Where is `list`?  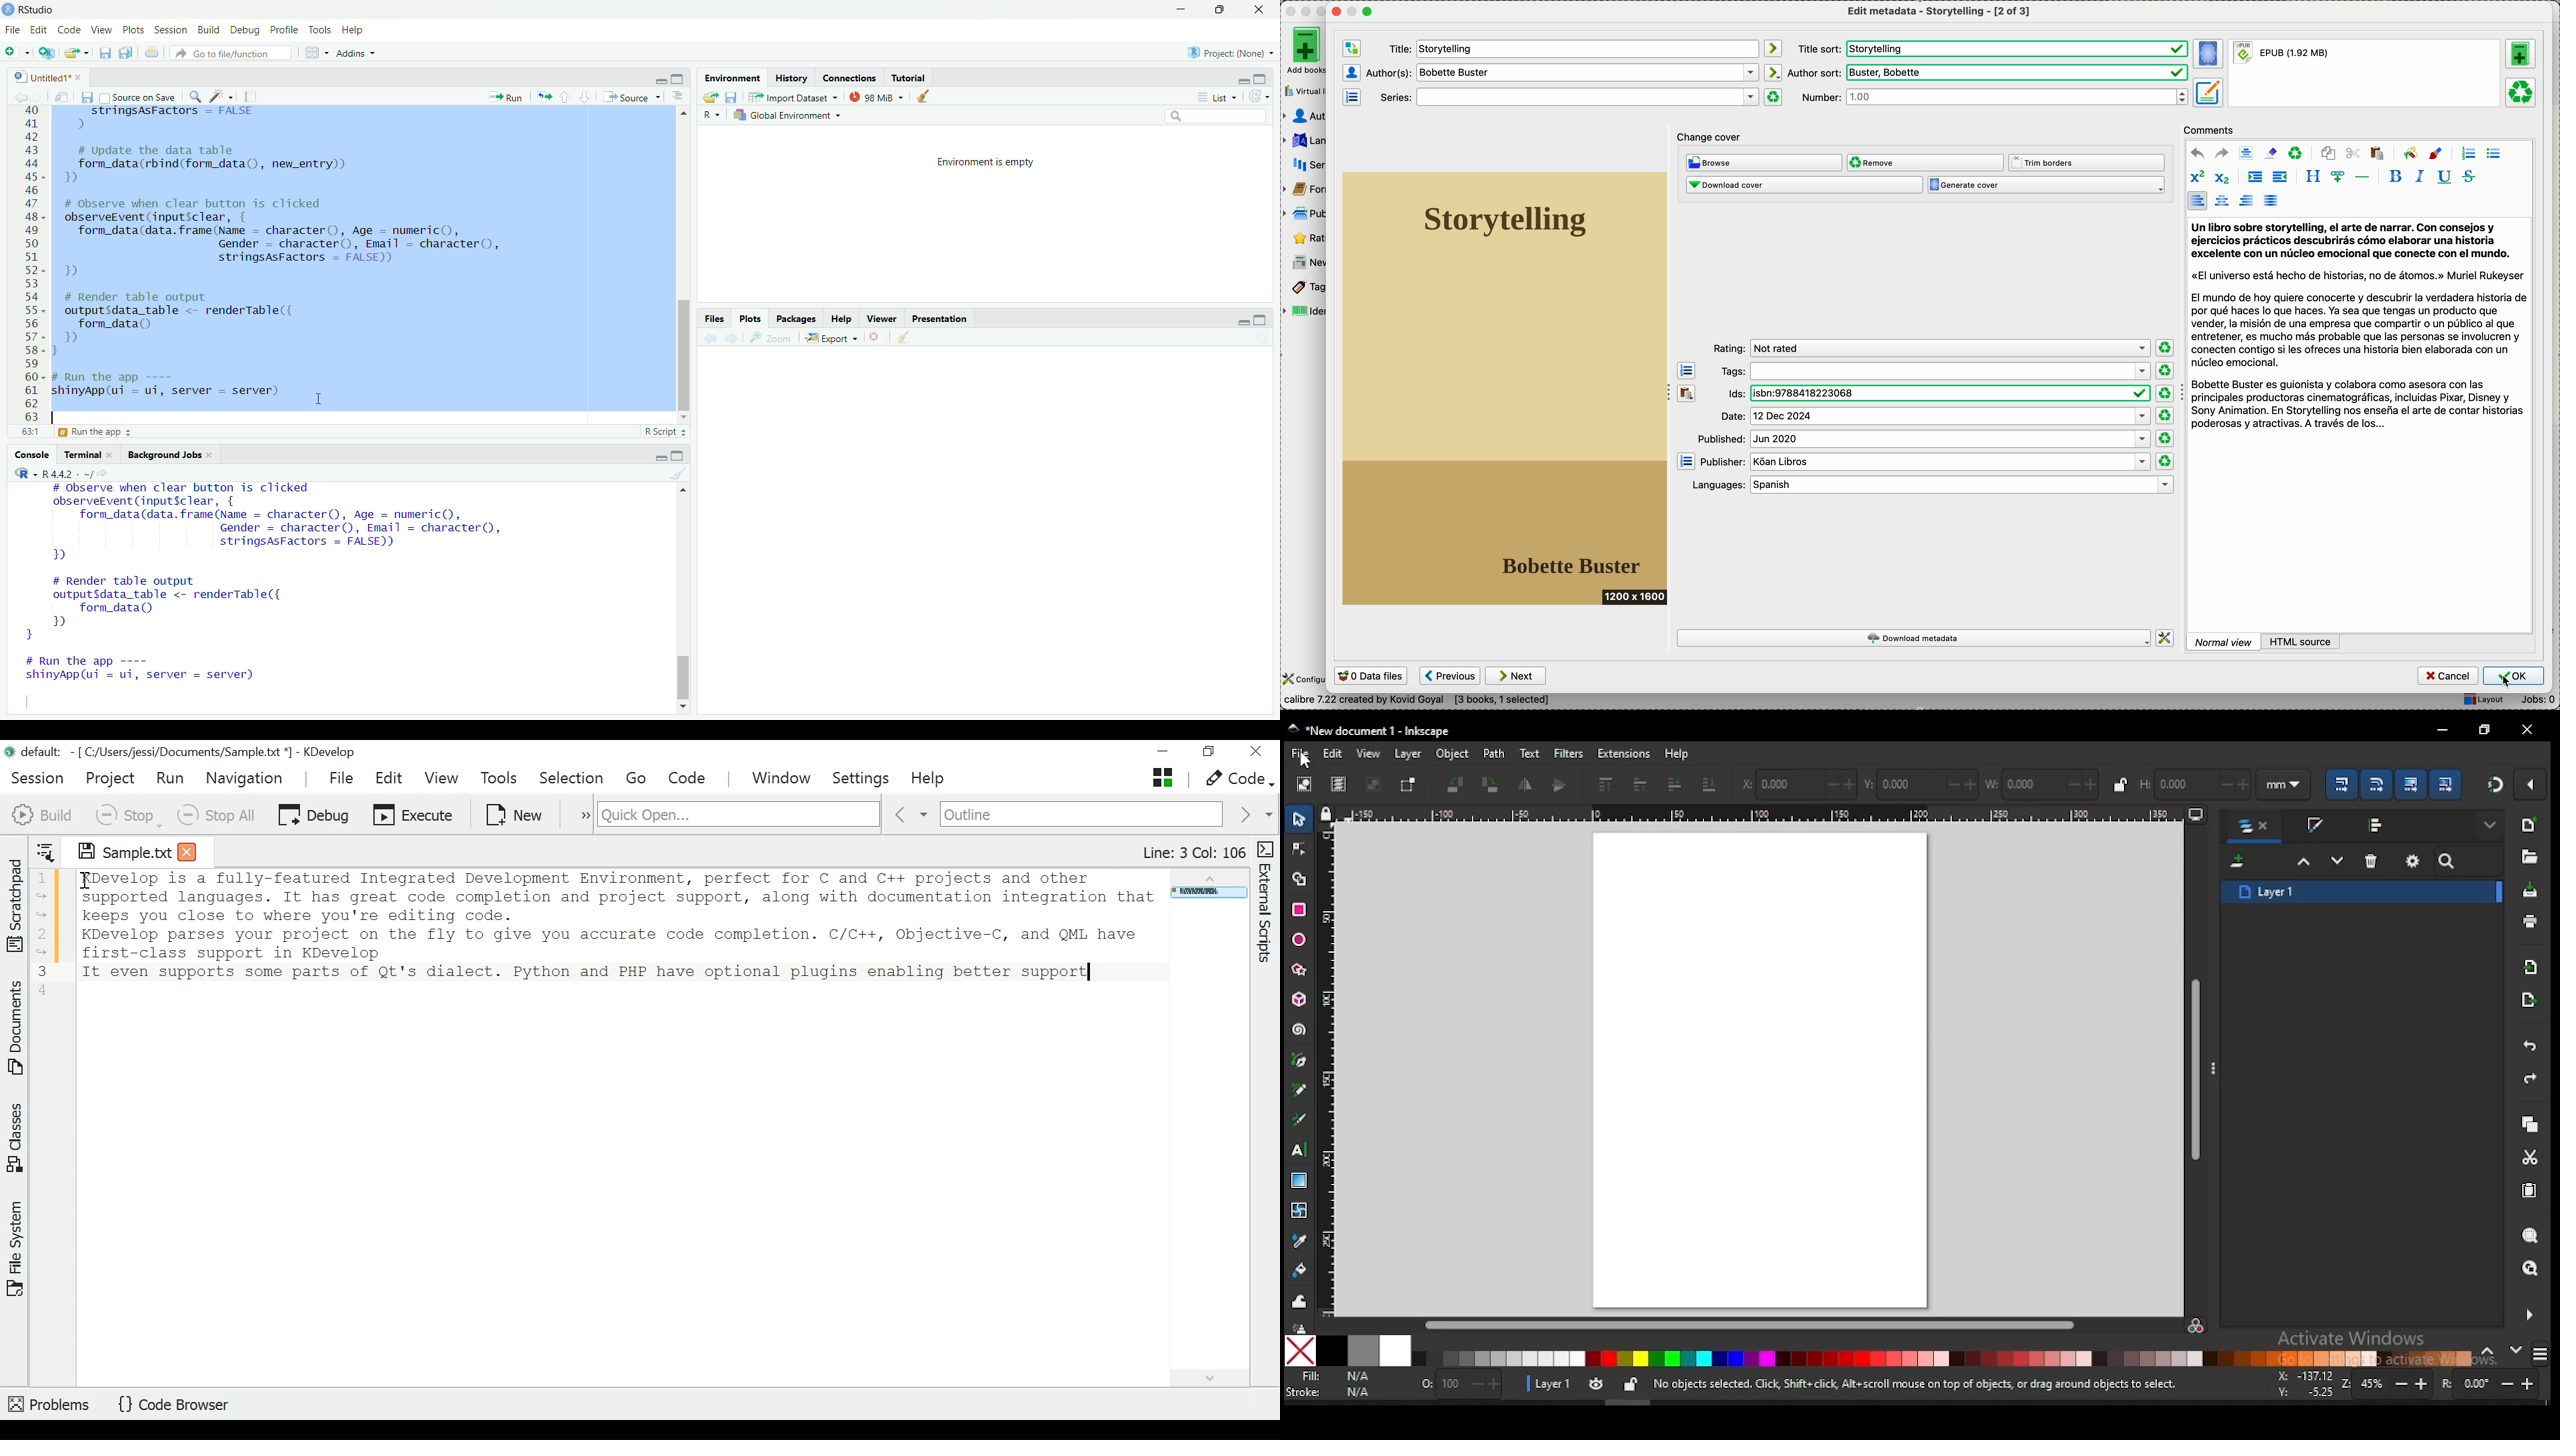 list is located at coordinates (1215, 98).